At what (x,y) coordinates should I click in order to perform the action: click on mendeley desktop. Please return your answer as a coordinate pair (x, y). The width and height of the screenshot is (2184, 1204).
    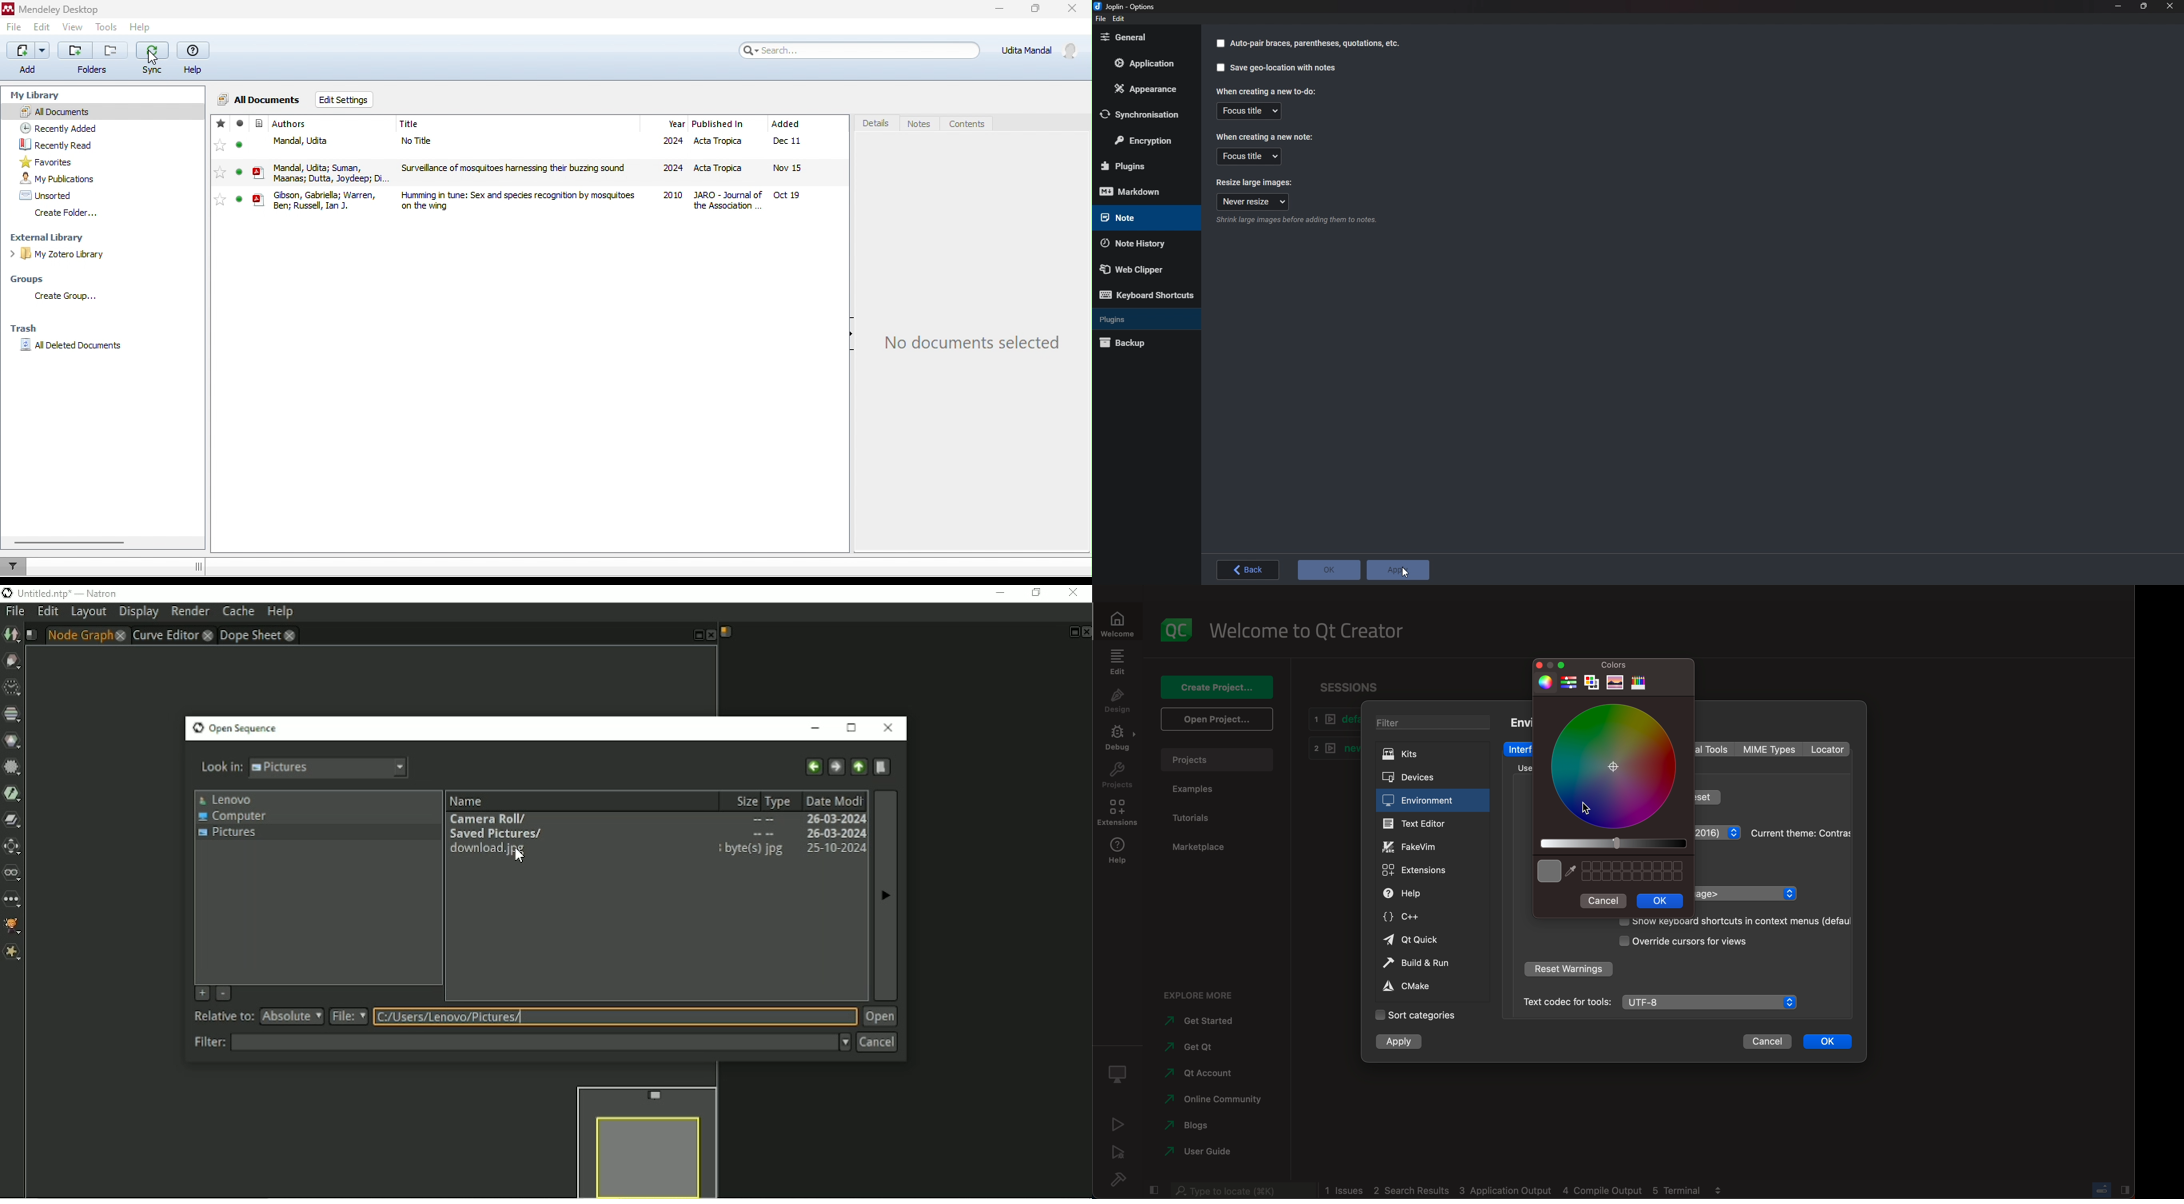
    Looking at the image, I should click on (58, 8).